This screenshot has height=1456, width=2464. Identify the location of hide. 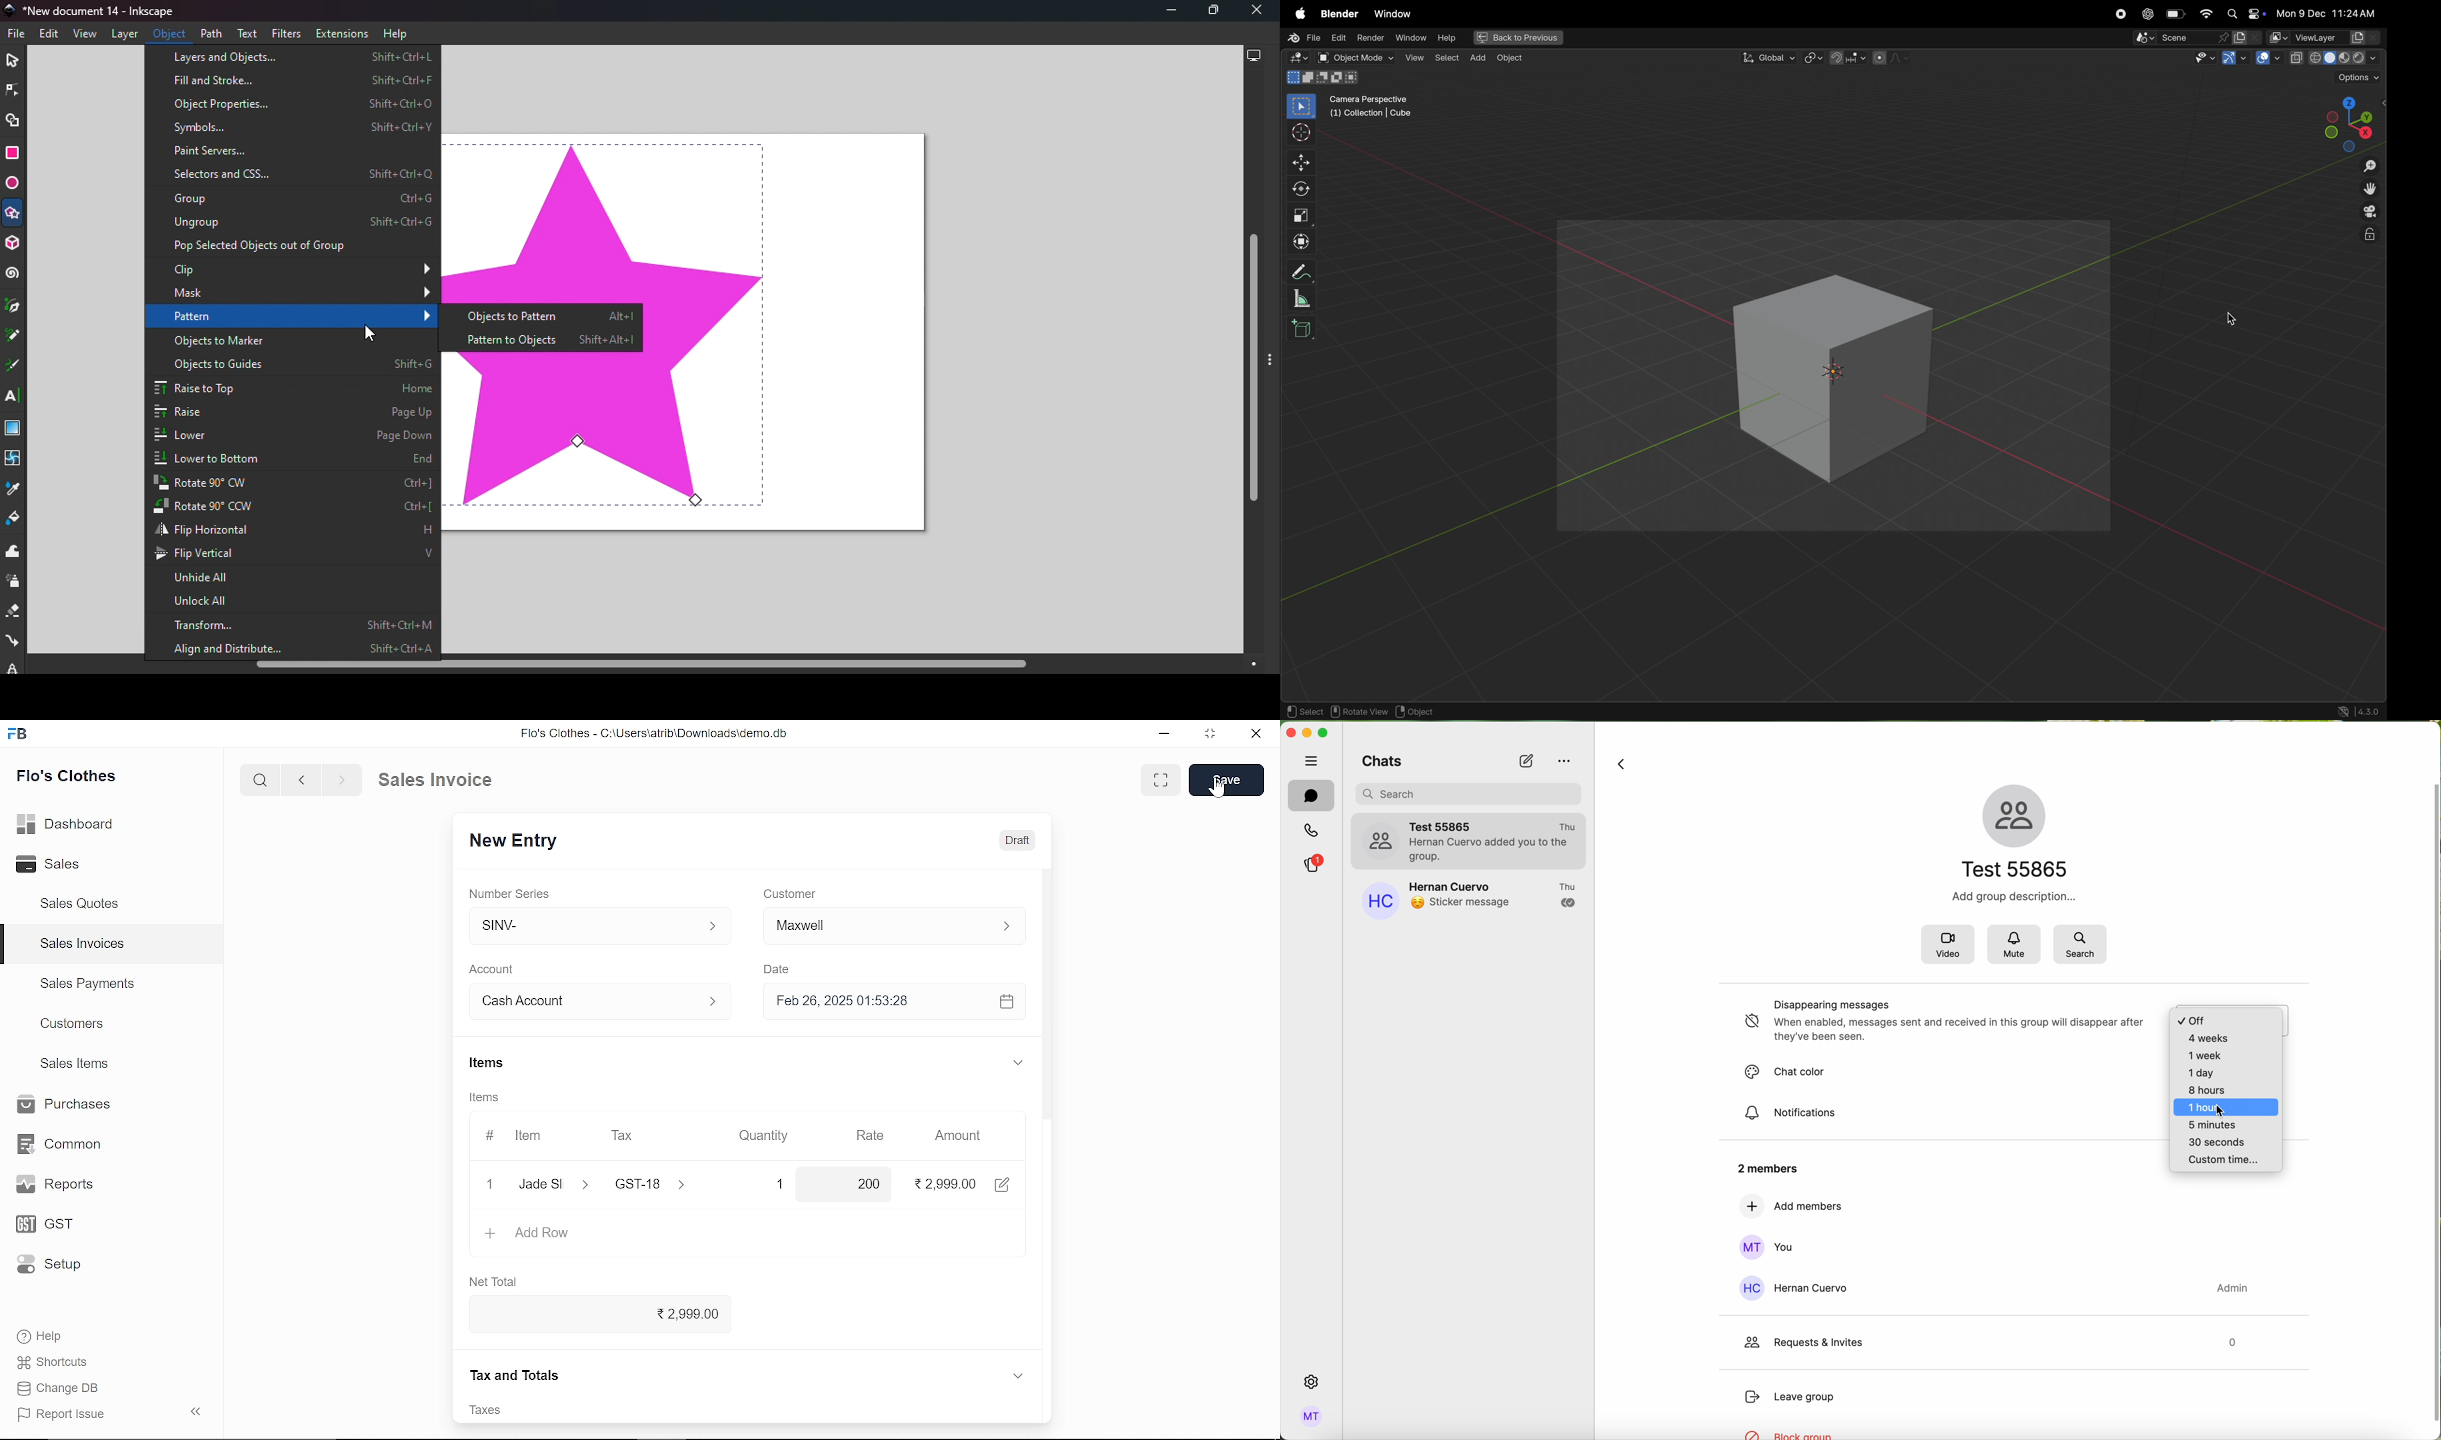
(197, 1409).